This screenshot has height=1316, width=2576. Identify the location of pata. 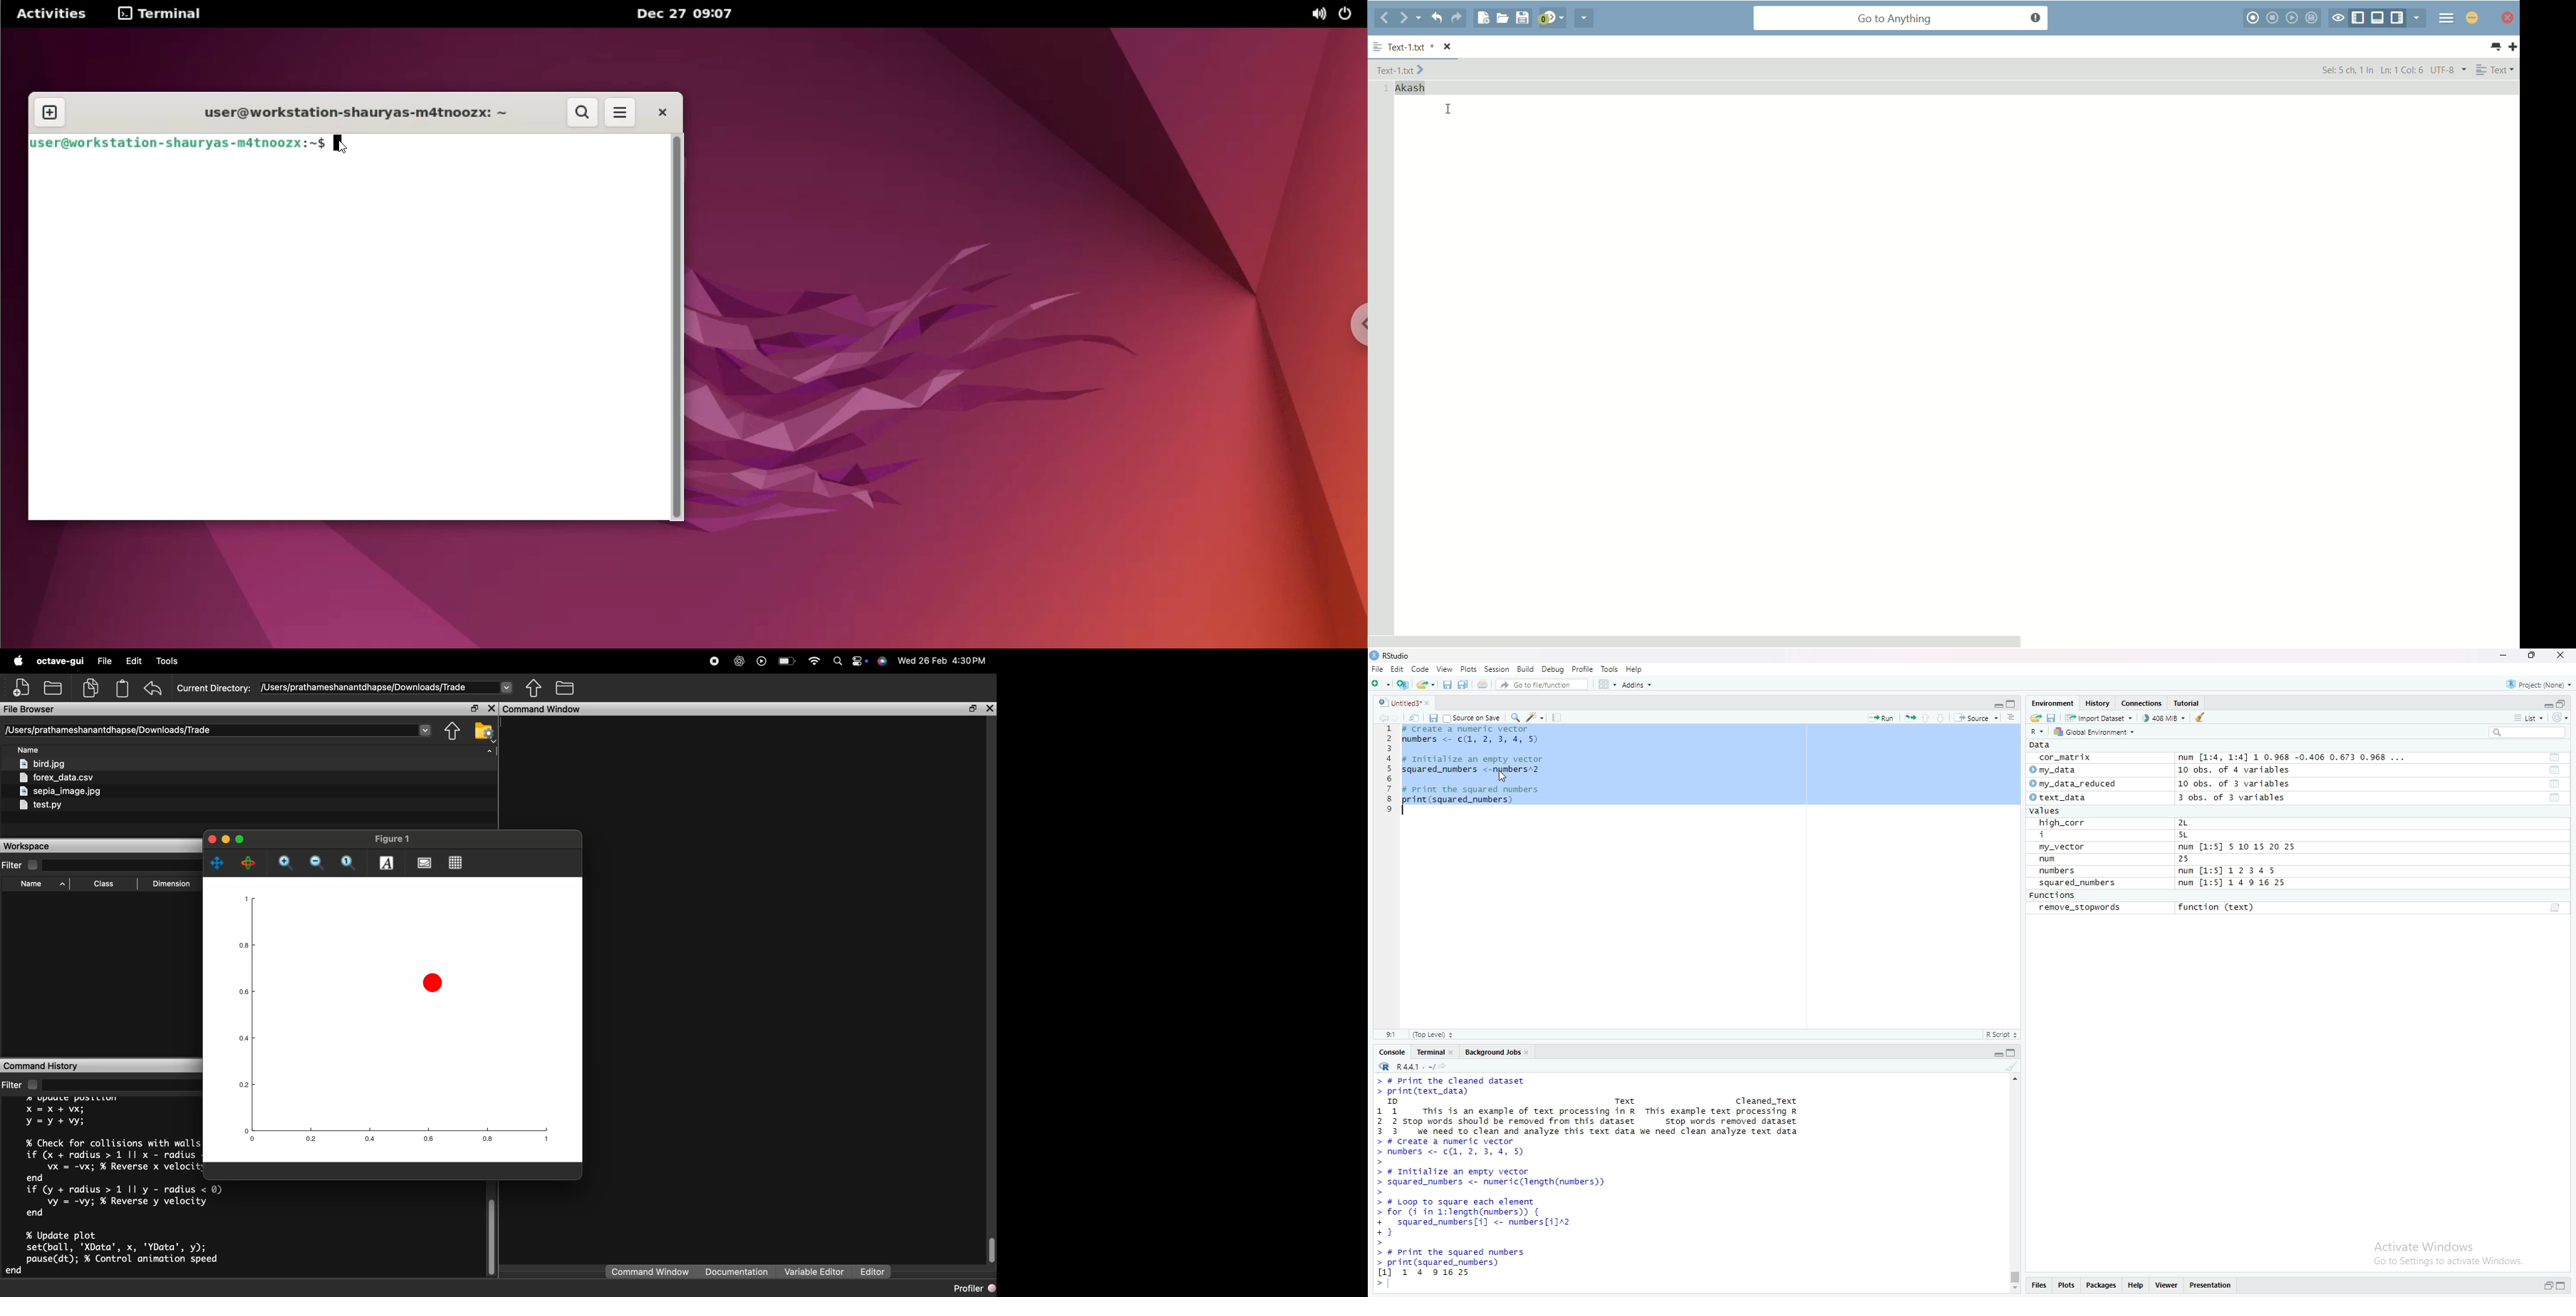
(2043, 745).